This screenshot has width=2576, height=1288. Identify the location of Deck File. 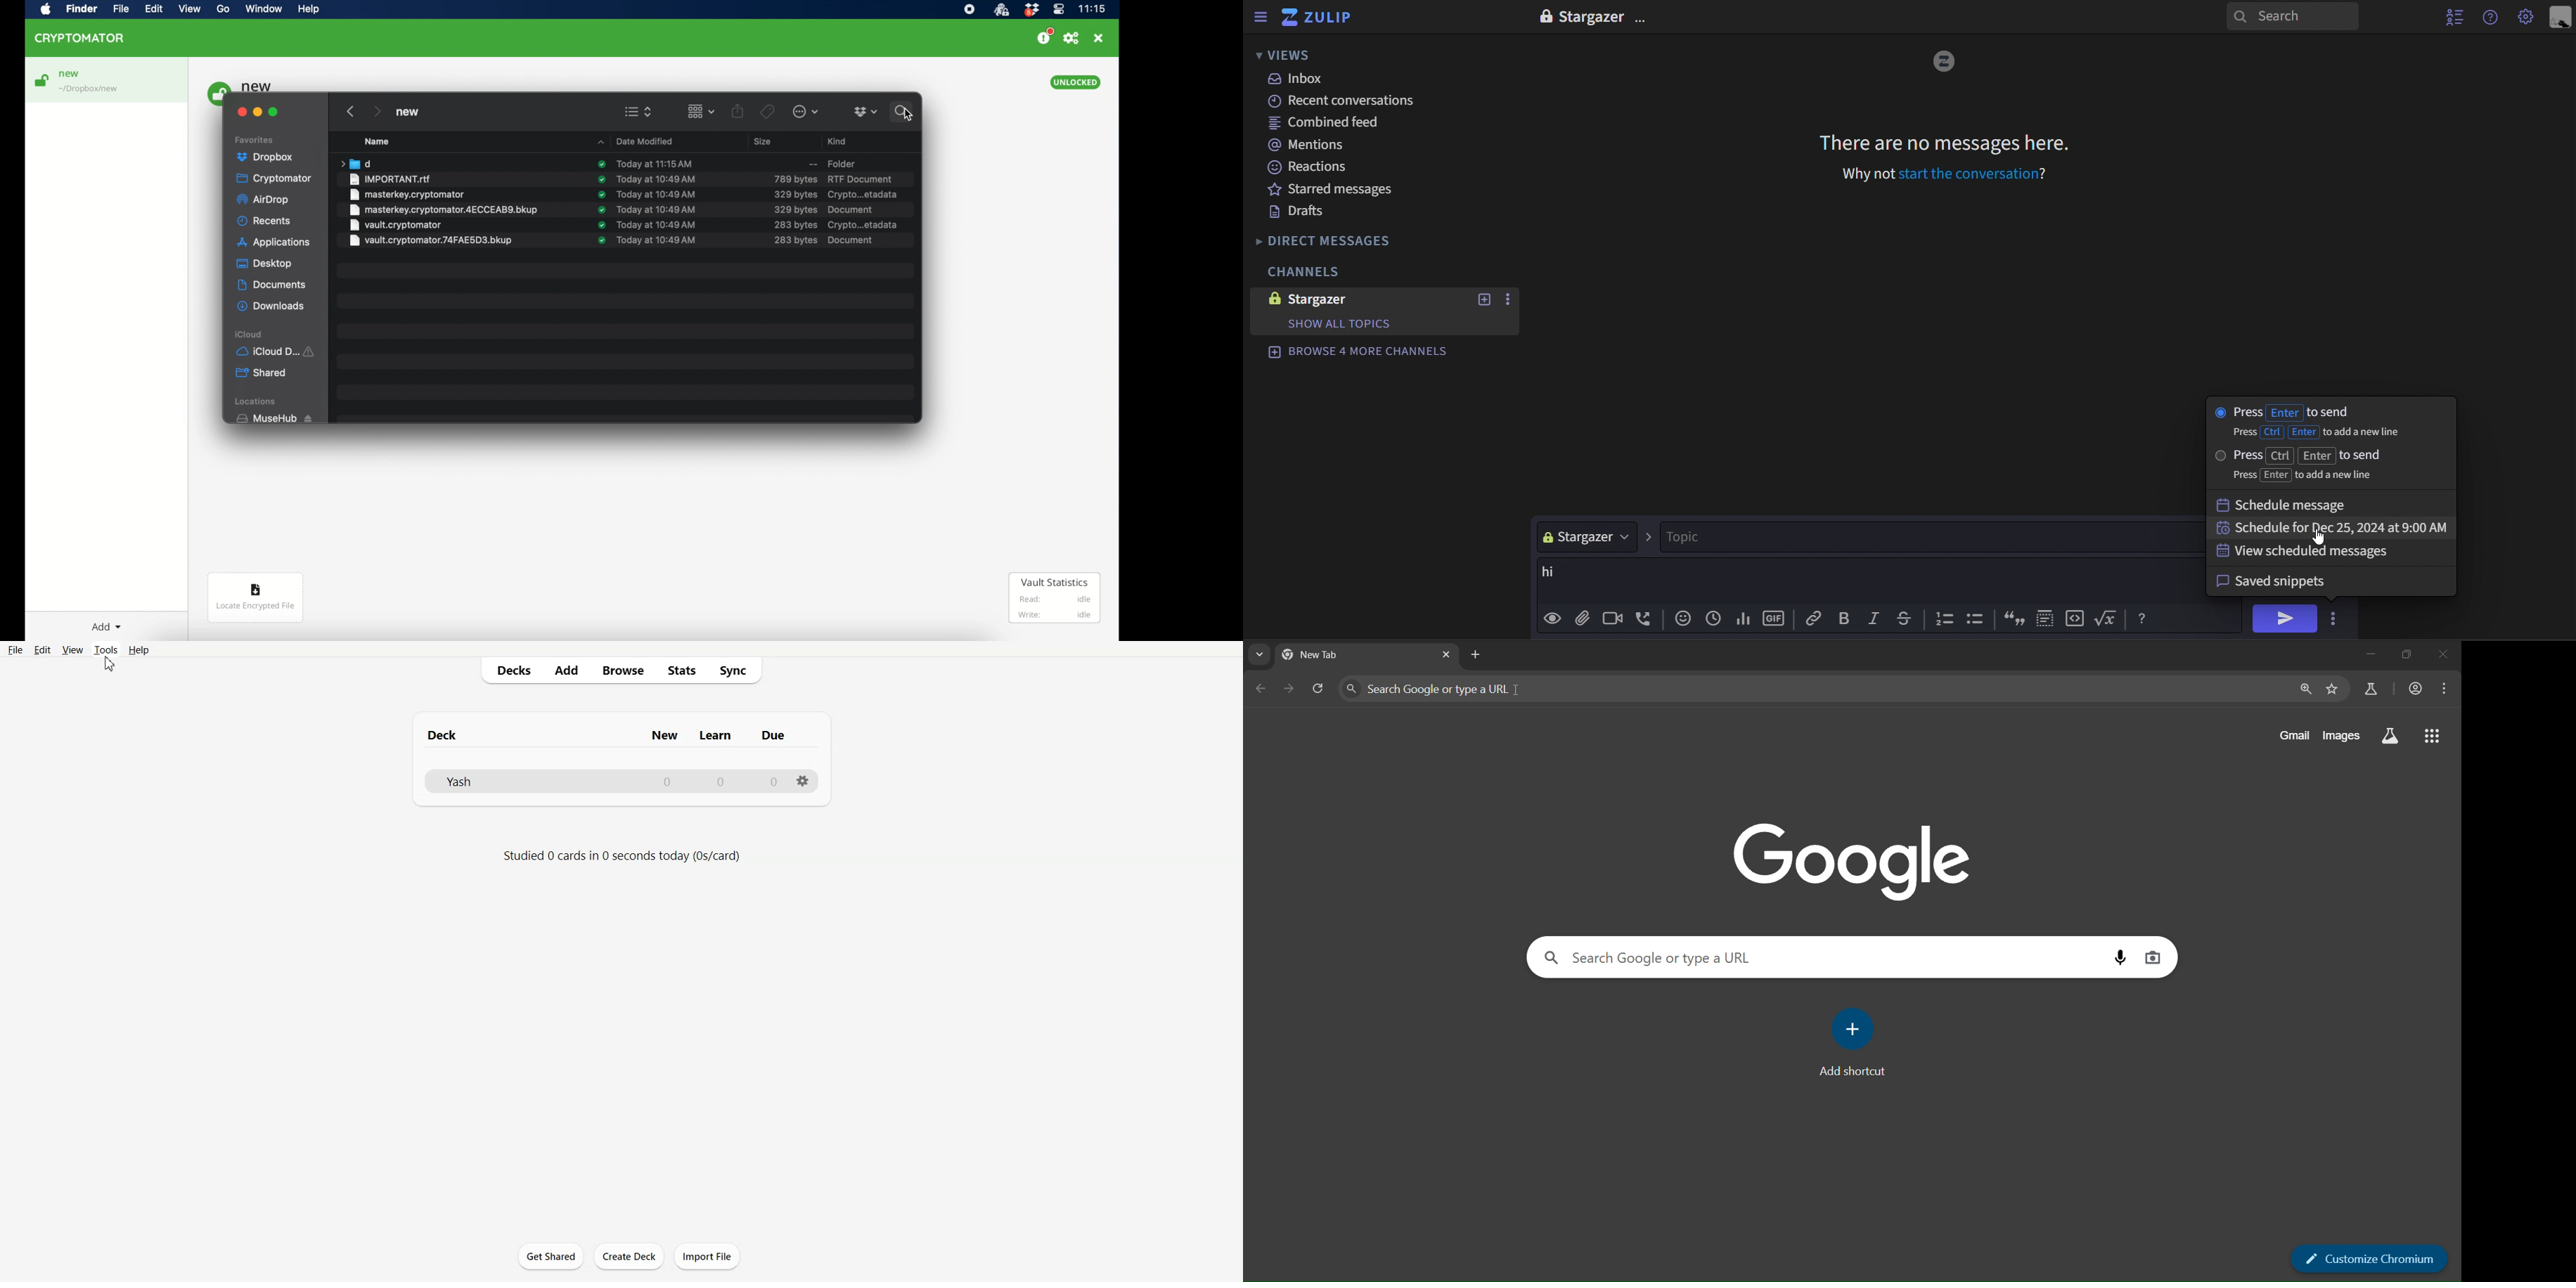
(531, 782).